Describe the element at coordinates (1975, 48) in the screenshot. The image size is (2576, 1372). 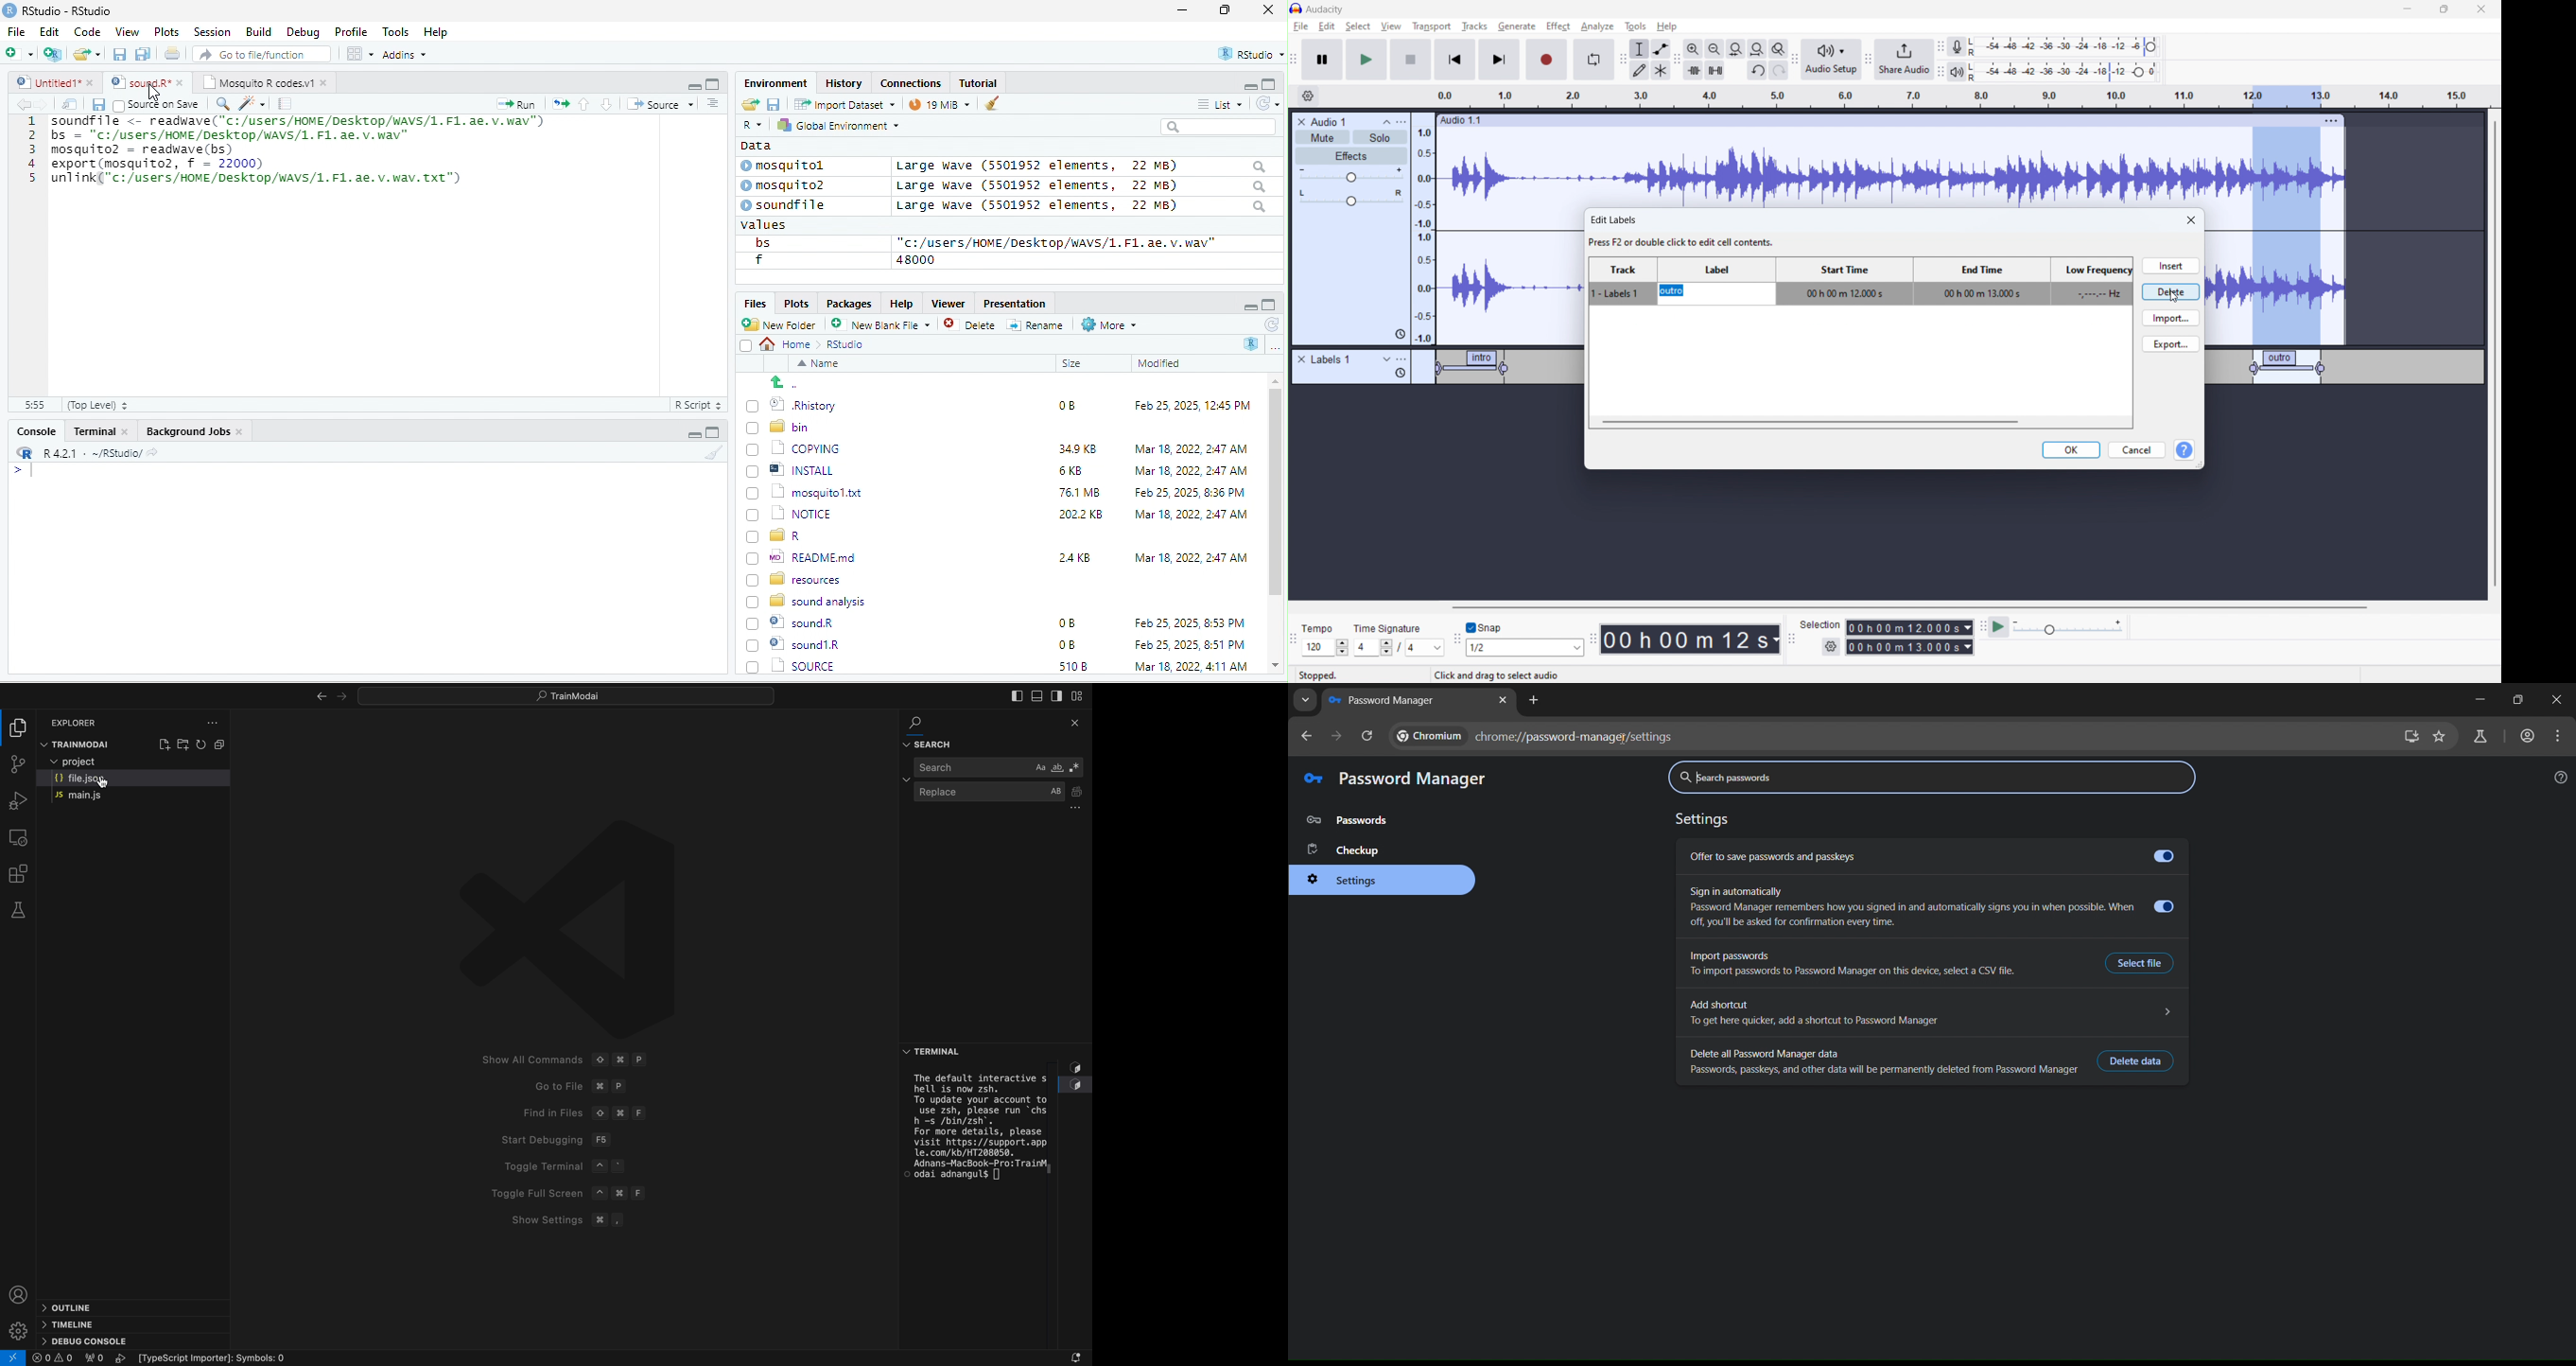
I see `left and right channels` at that location.